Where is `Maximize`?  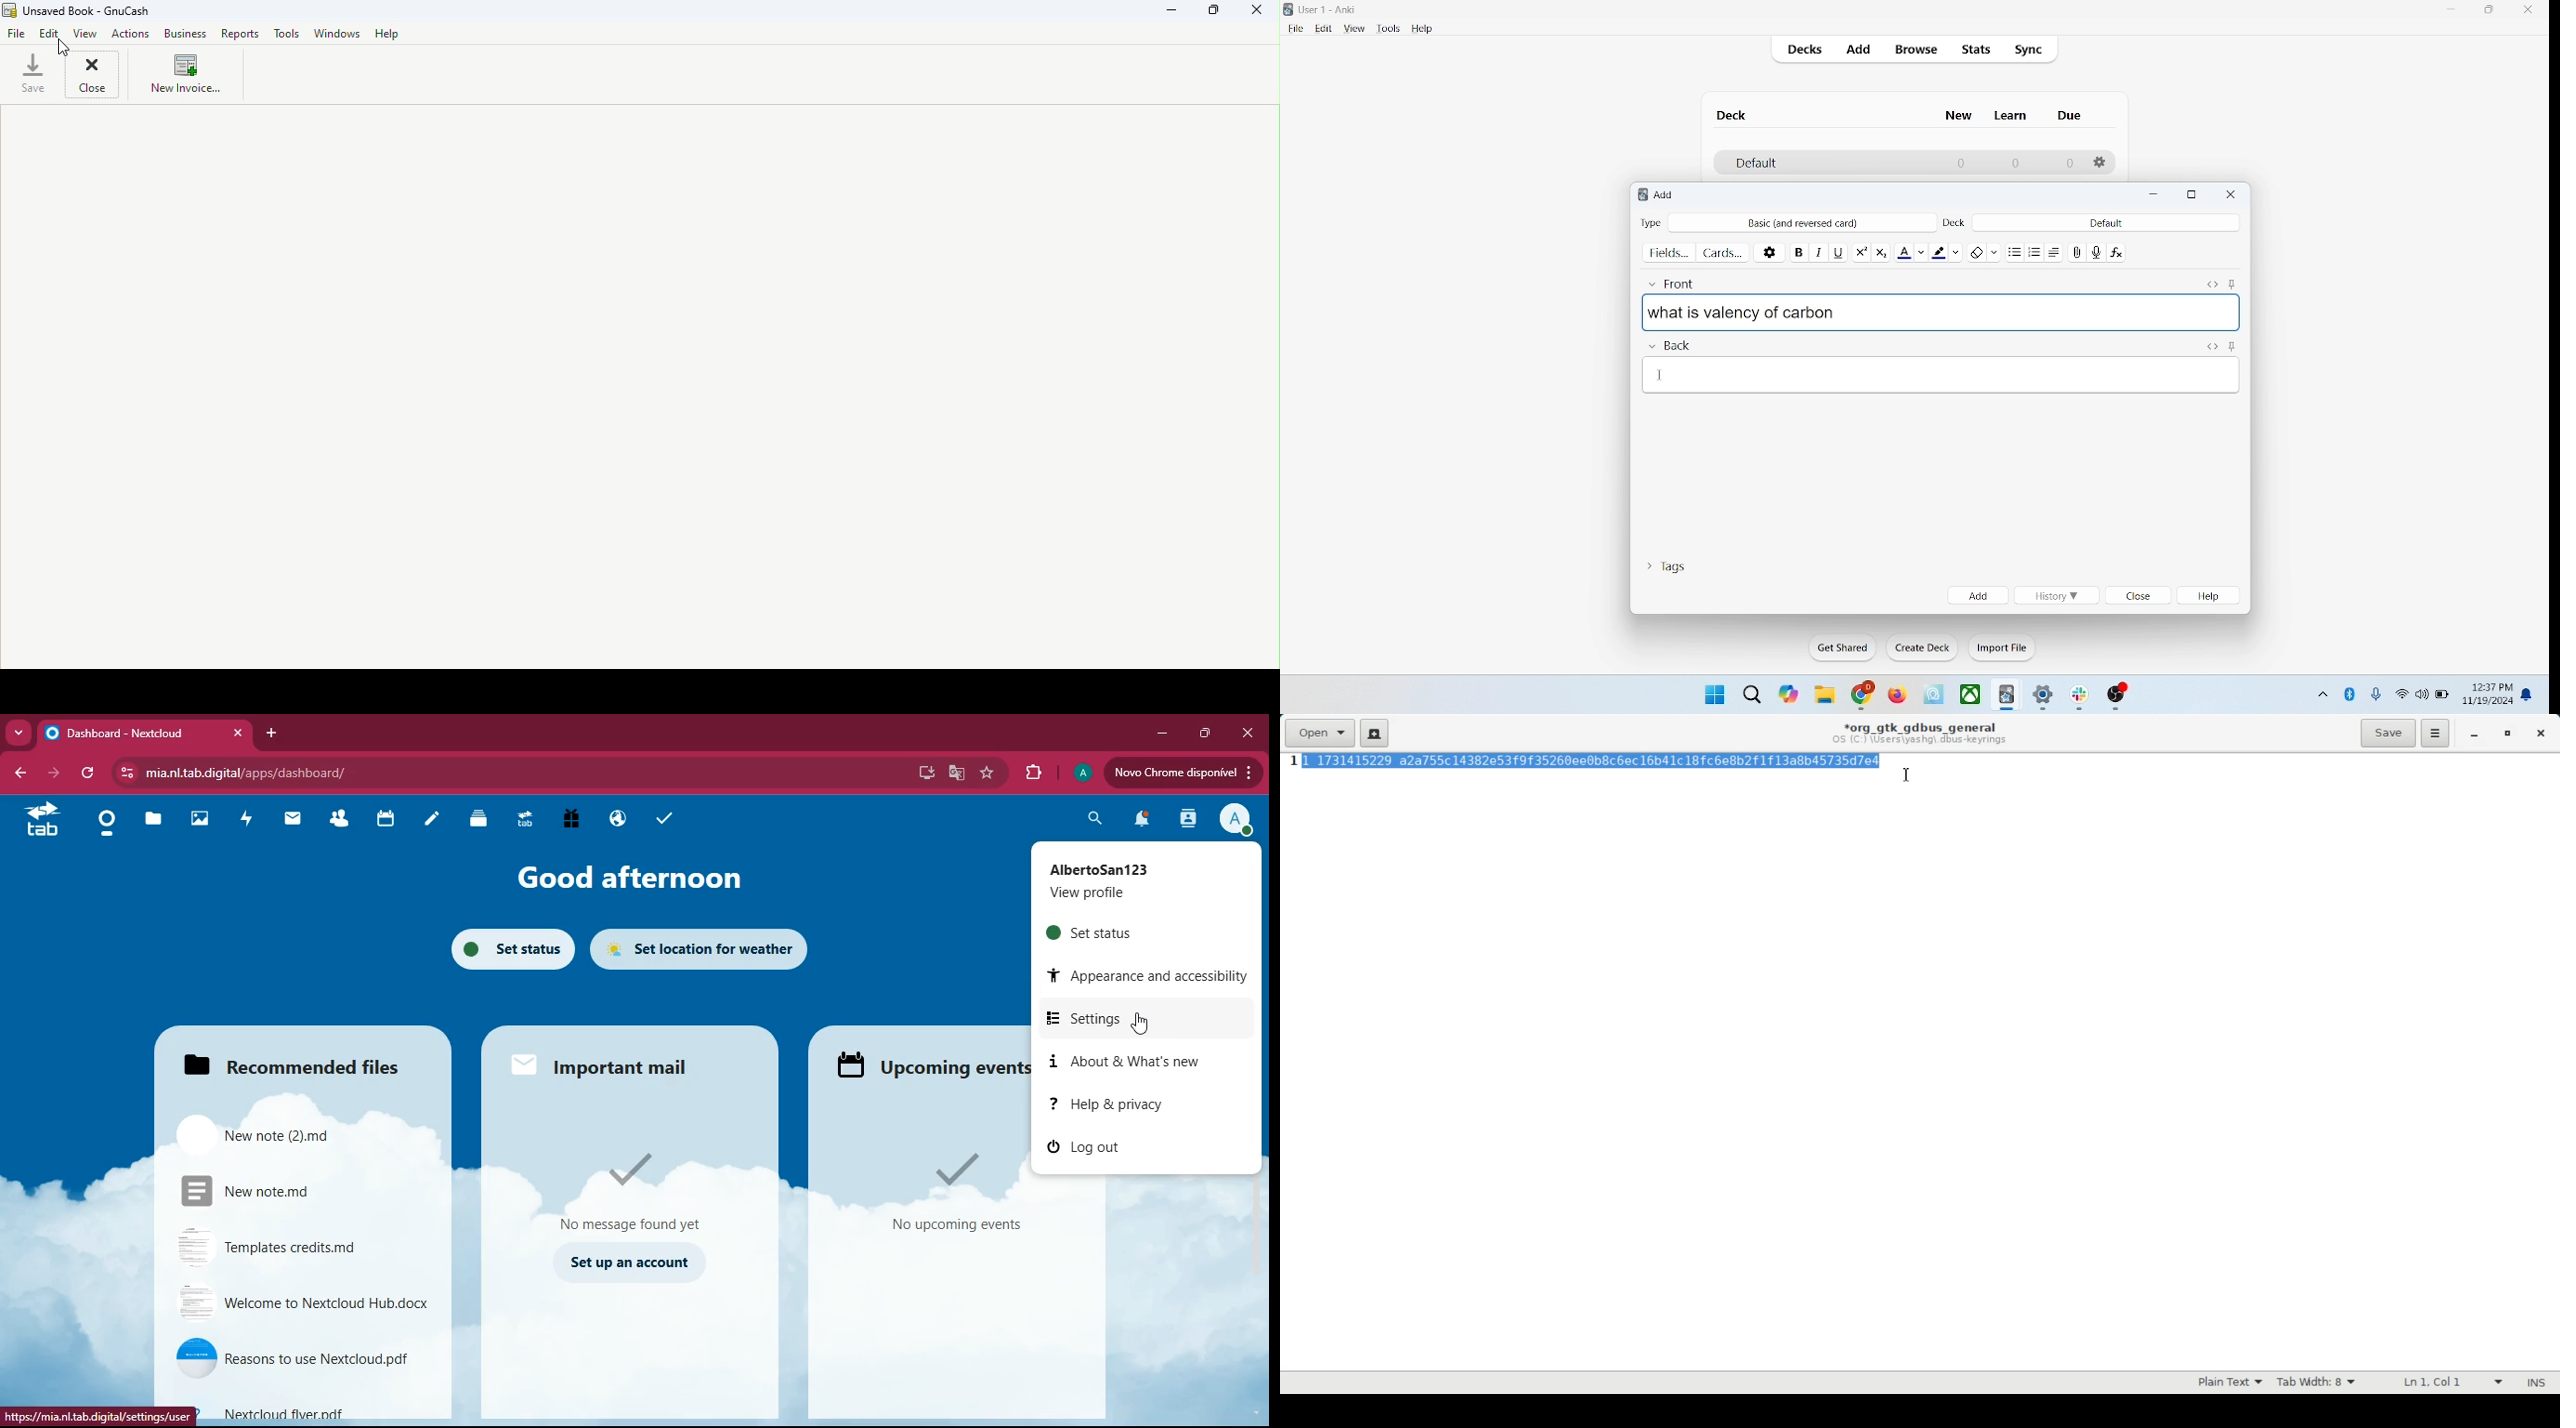 Maximize is located at coordinates (2509, 735).